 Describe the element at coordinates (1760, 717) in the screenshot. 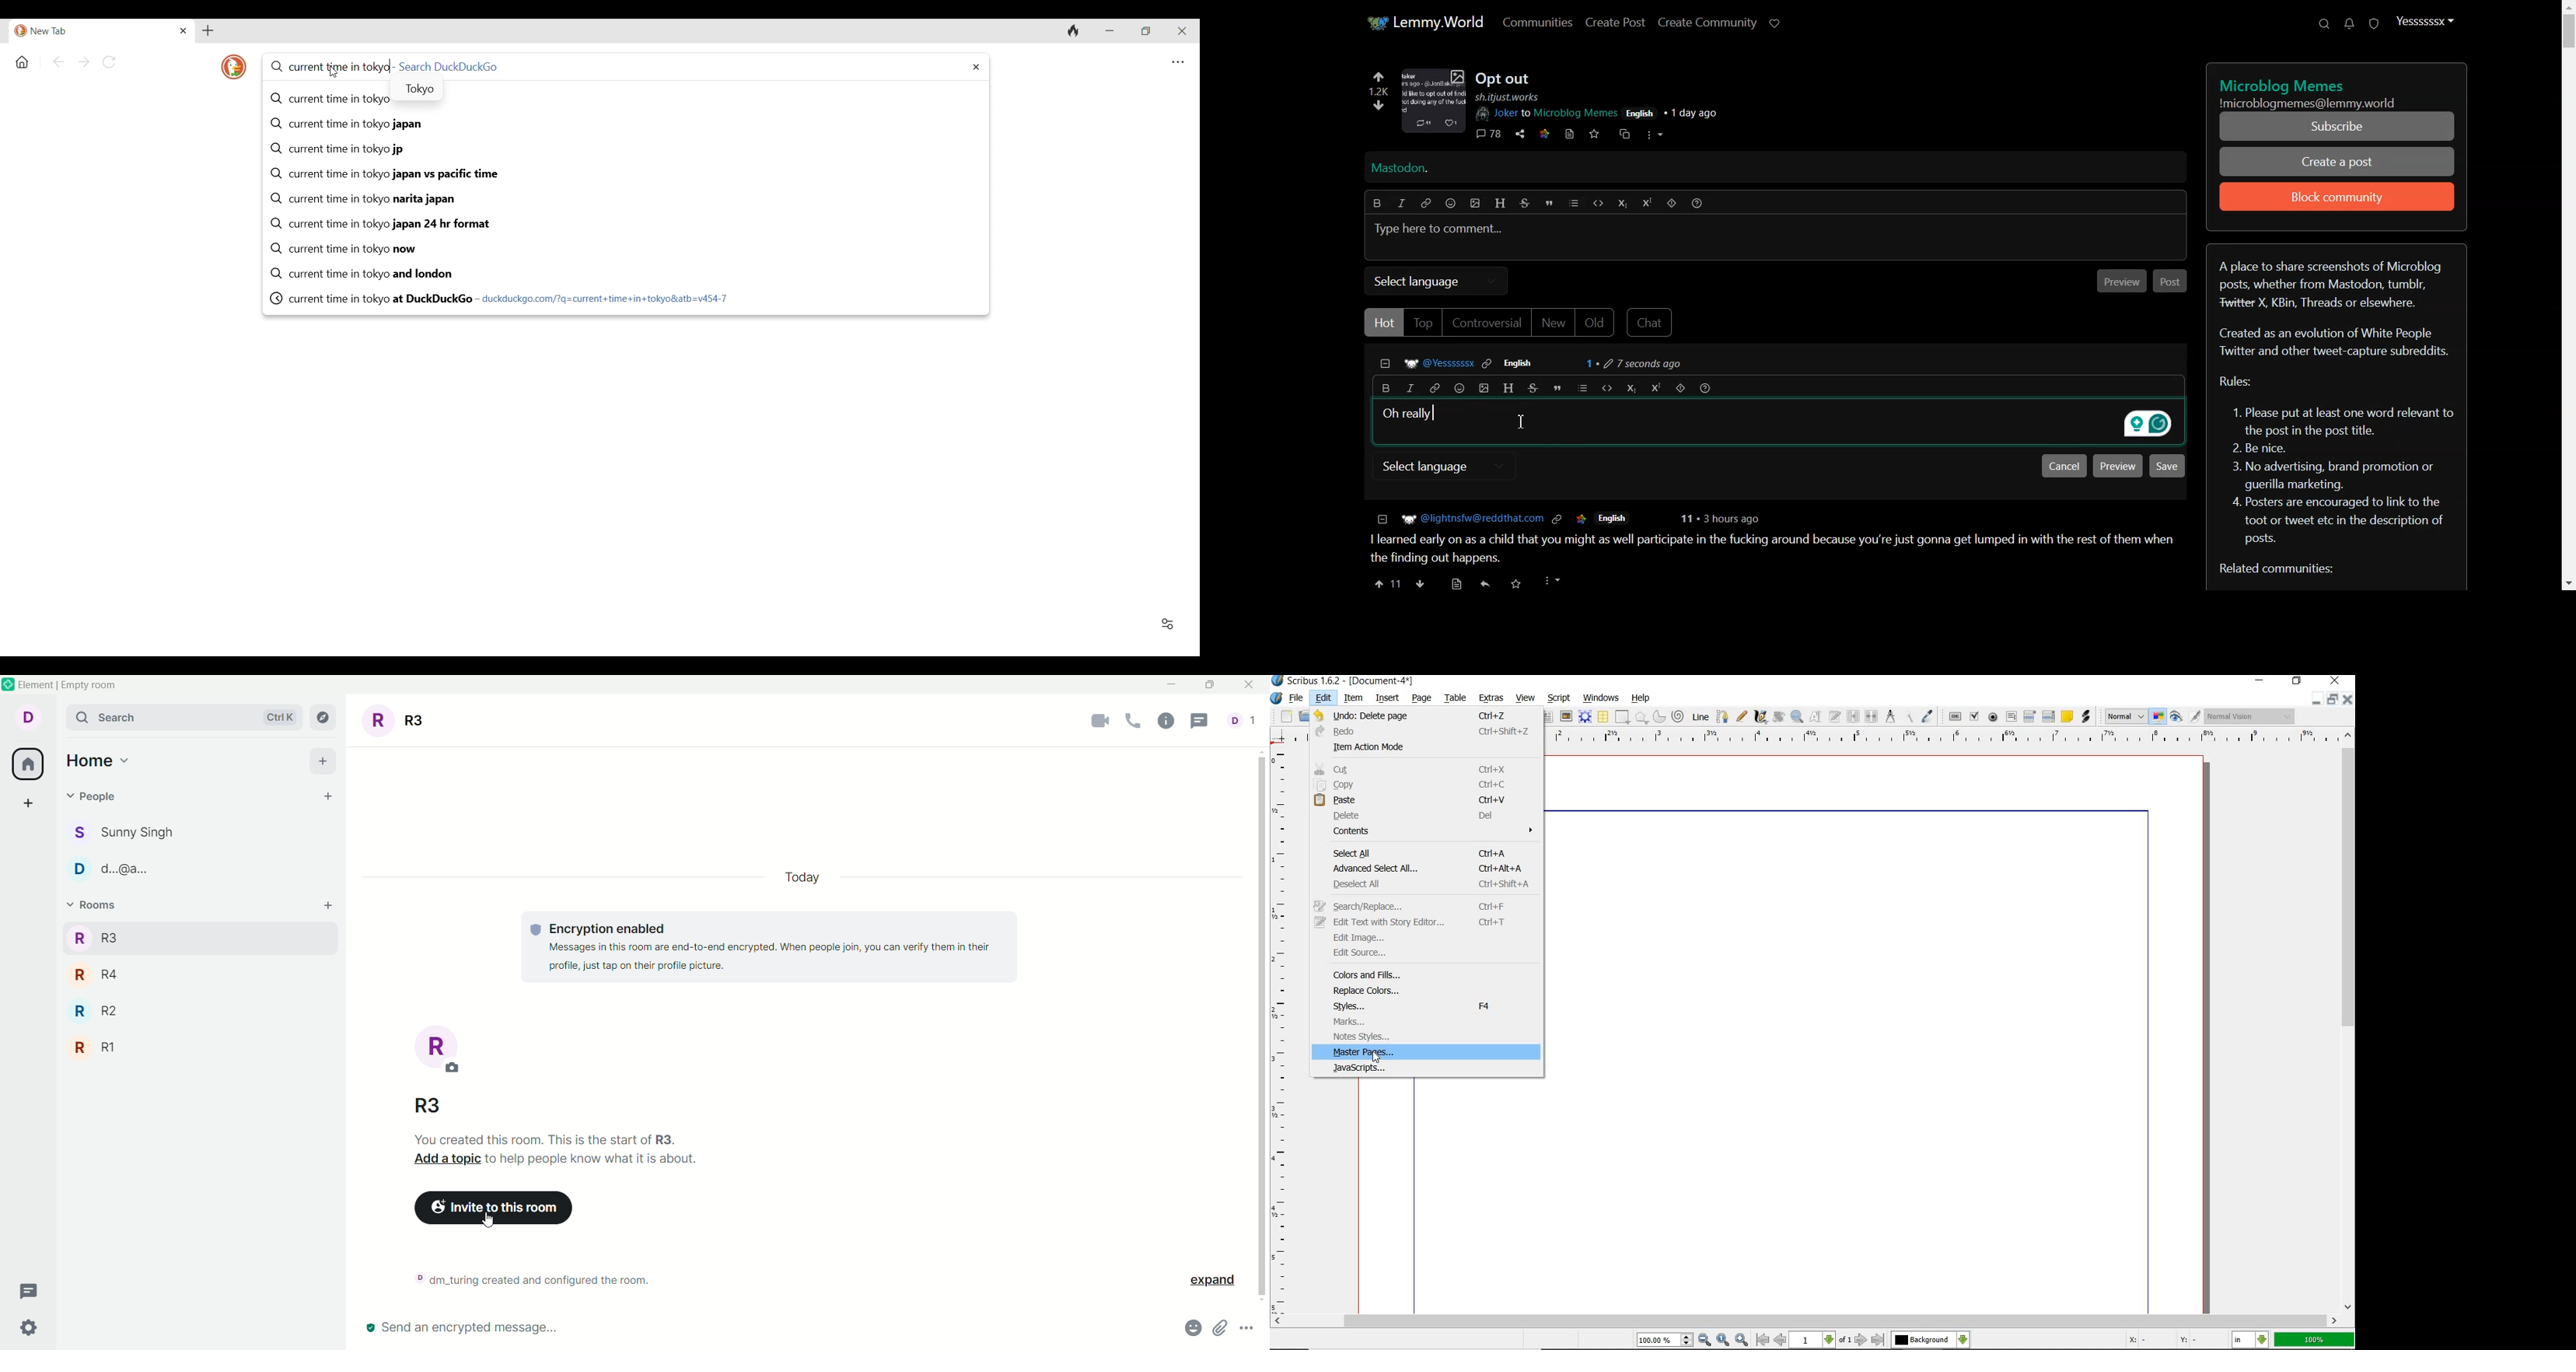

I see `calligraphic line` at that location.